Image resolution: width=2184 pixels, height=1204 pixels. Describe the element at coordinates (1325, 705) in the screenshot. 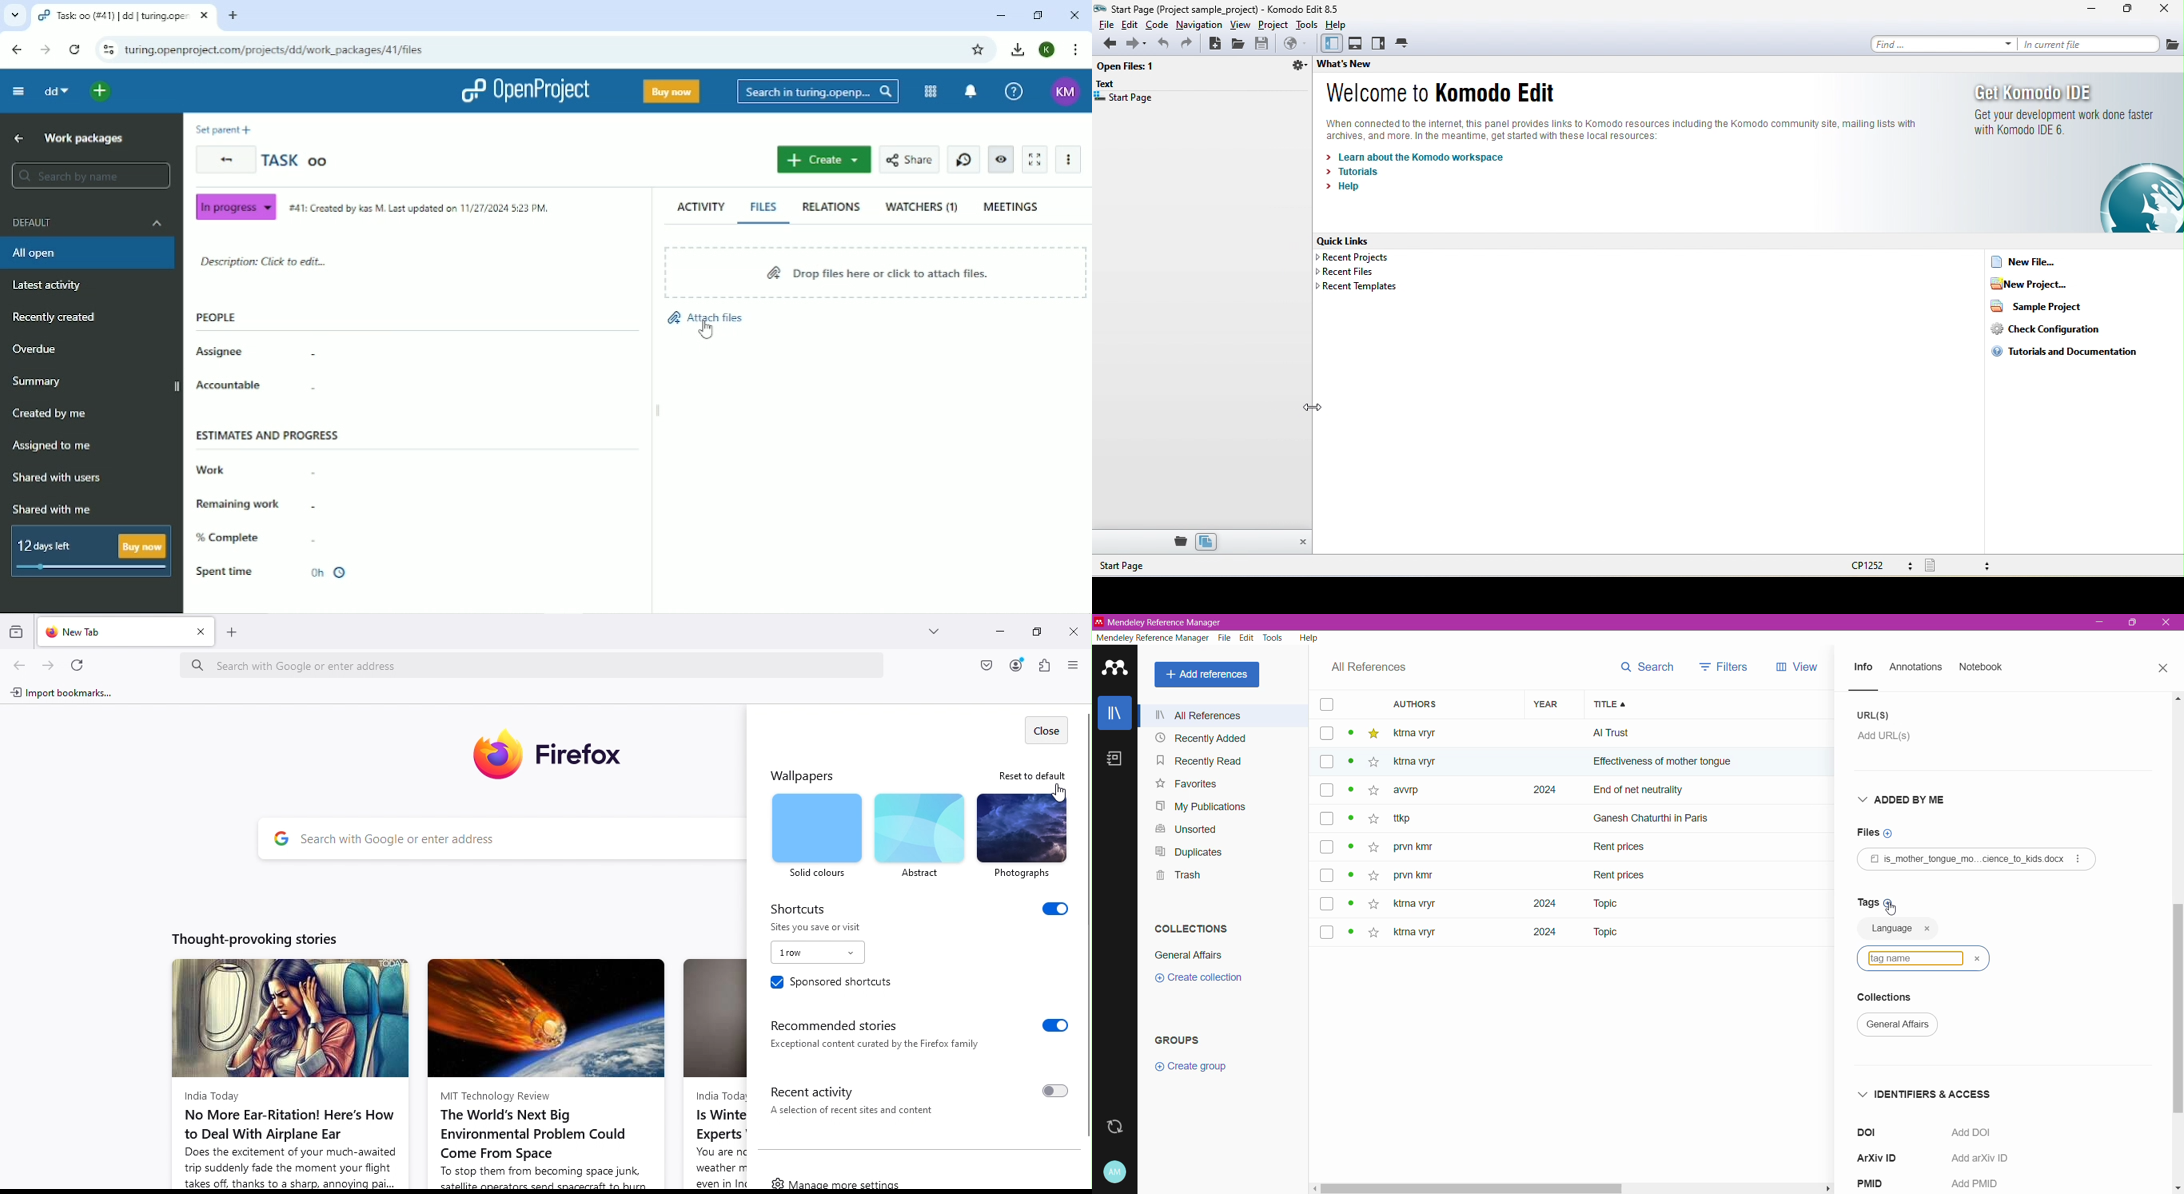

I see `box` at that location.